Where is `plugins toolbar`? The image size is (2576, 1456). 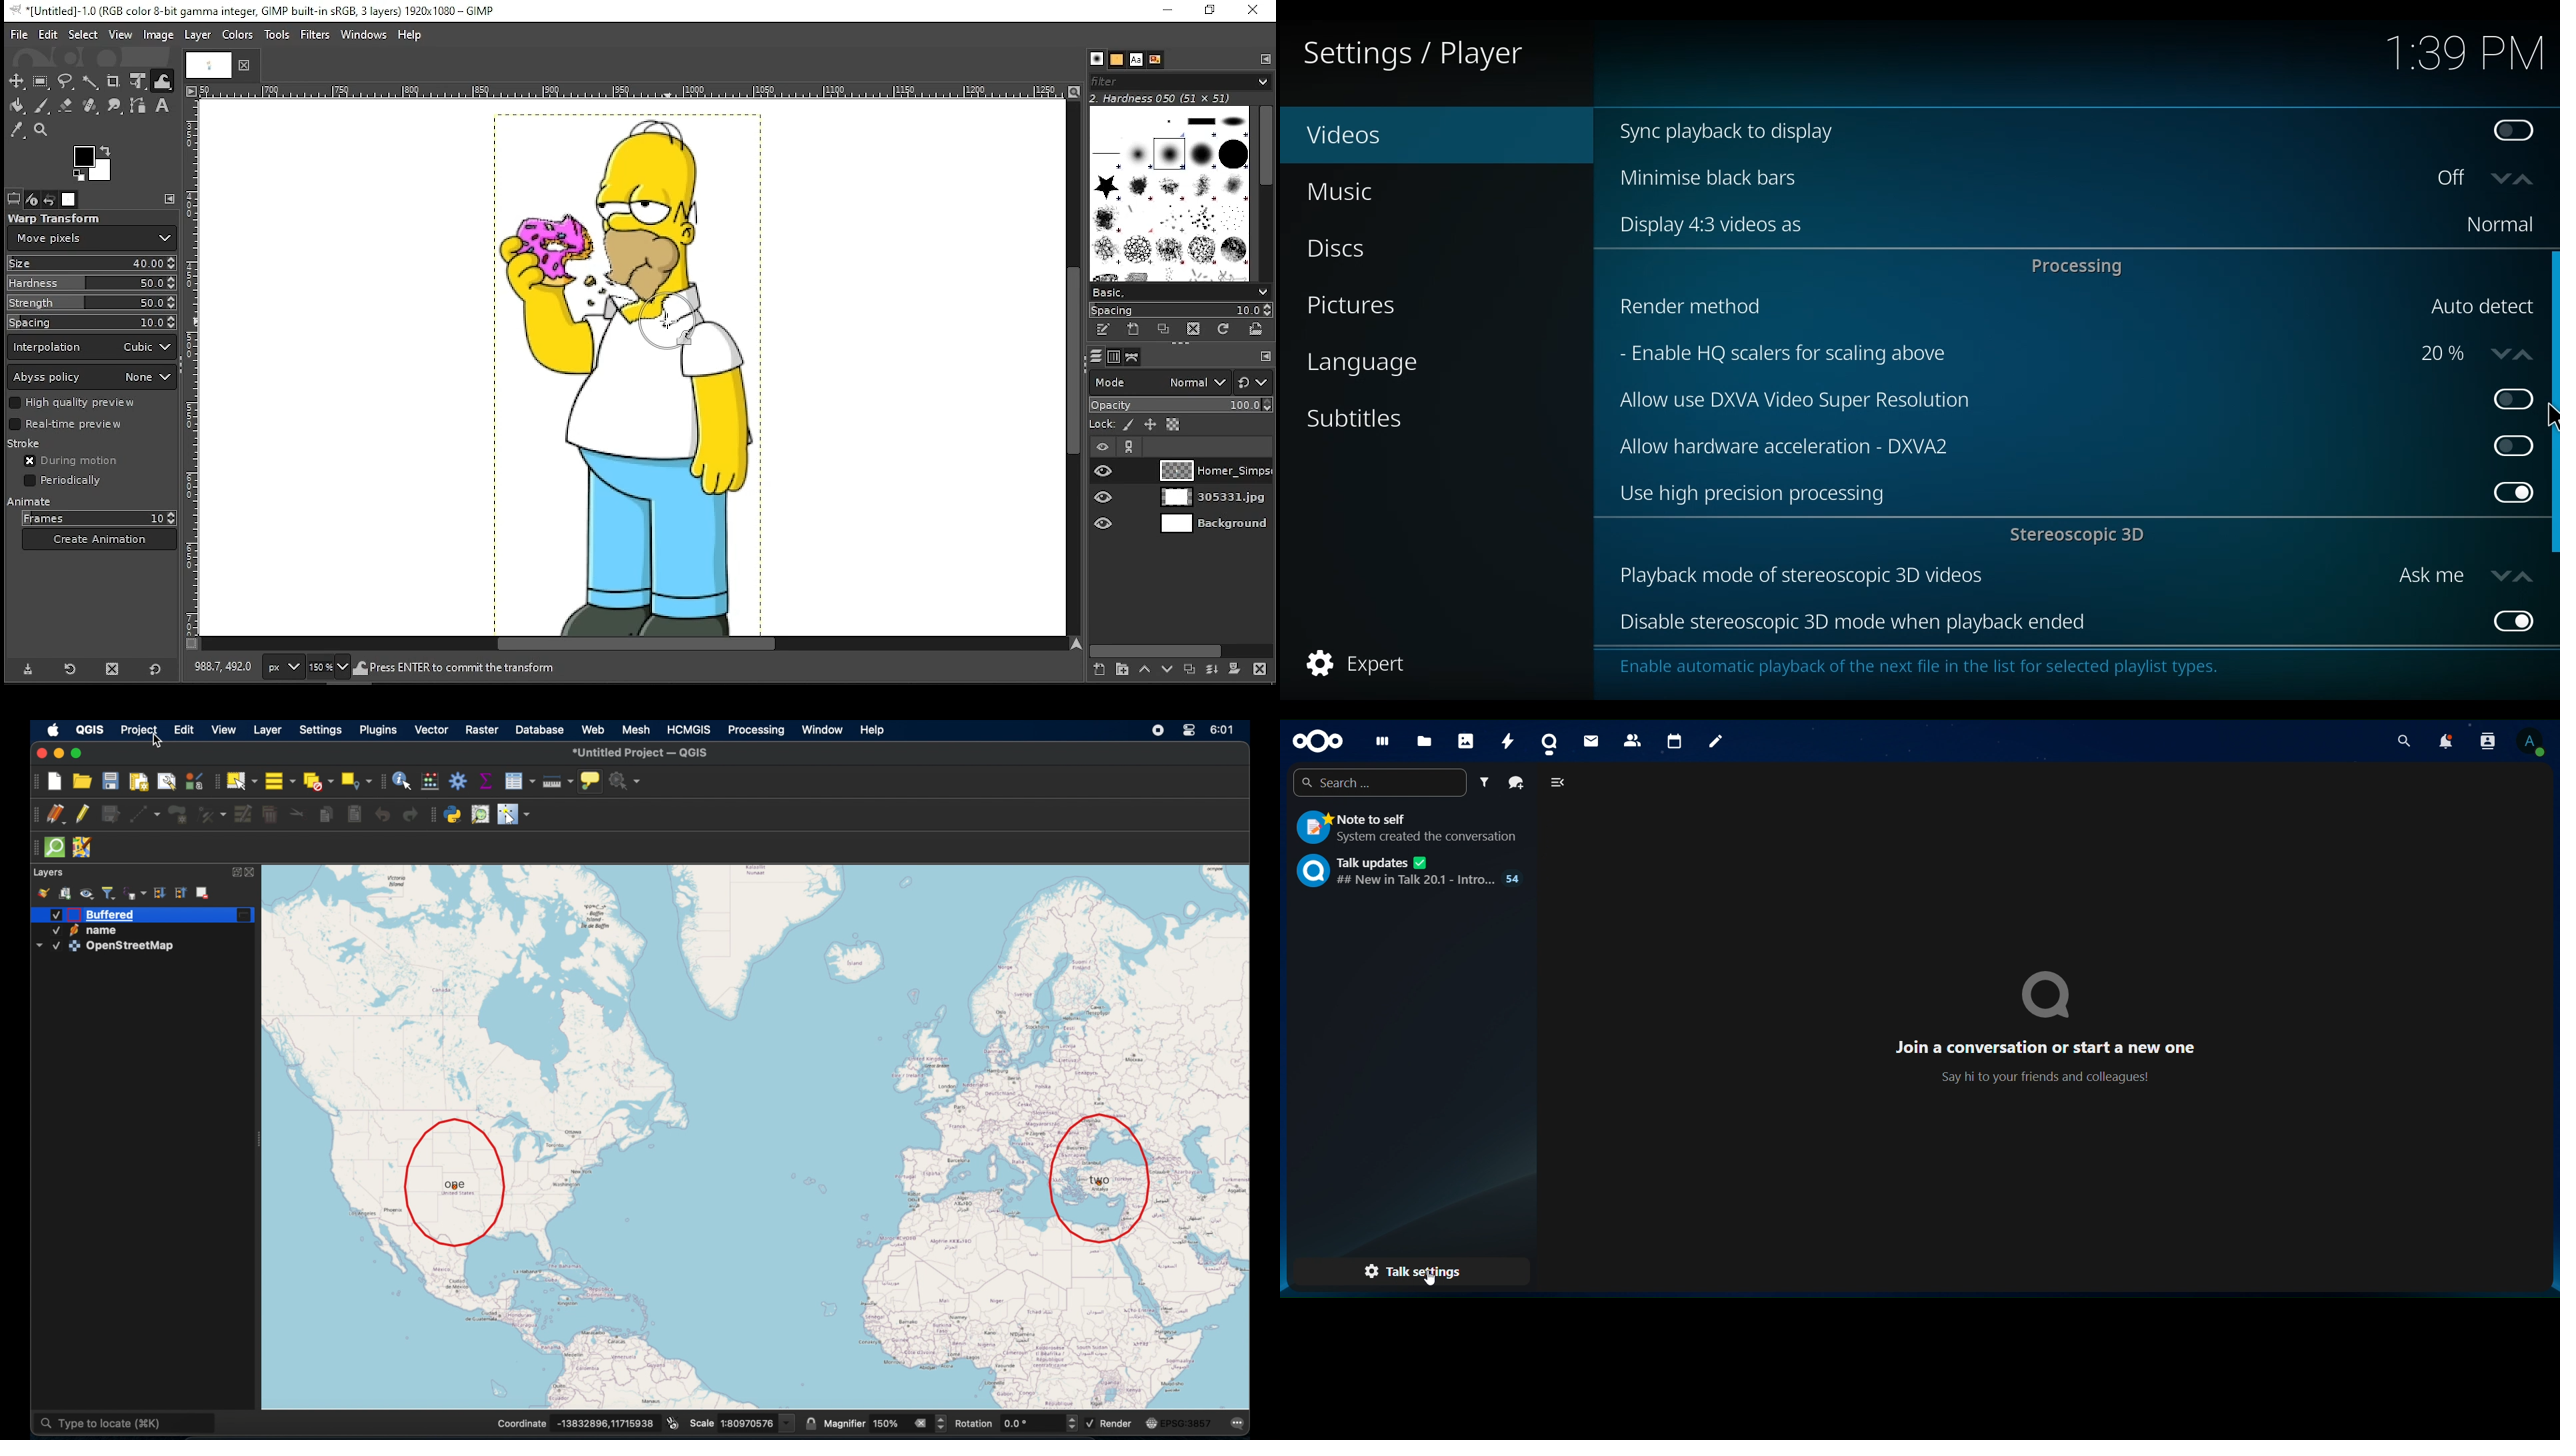
plugins toolbar is located at coordinates (431, 815).